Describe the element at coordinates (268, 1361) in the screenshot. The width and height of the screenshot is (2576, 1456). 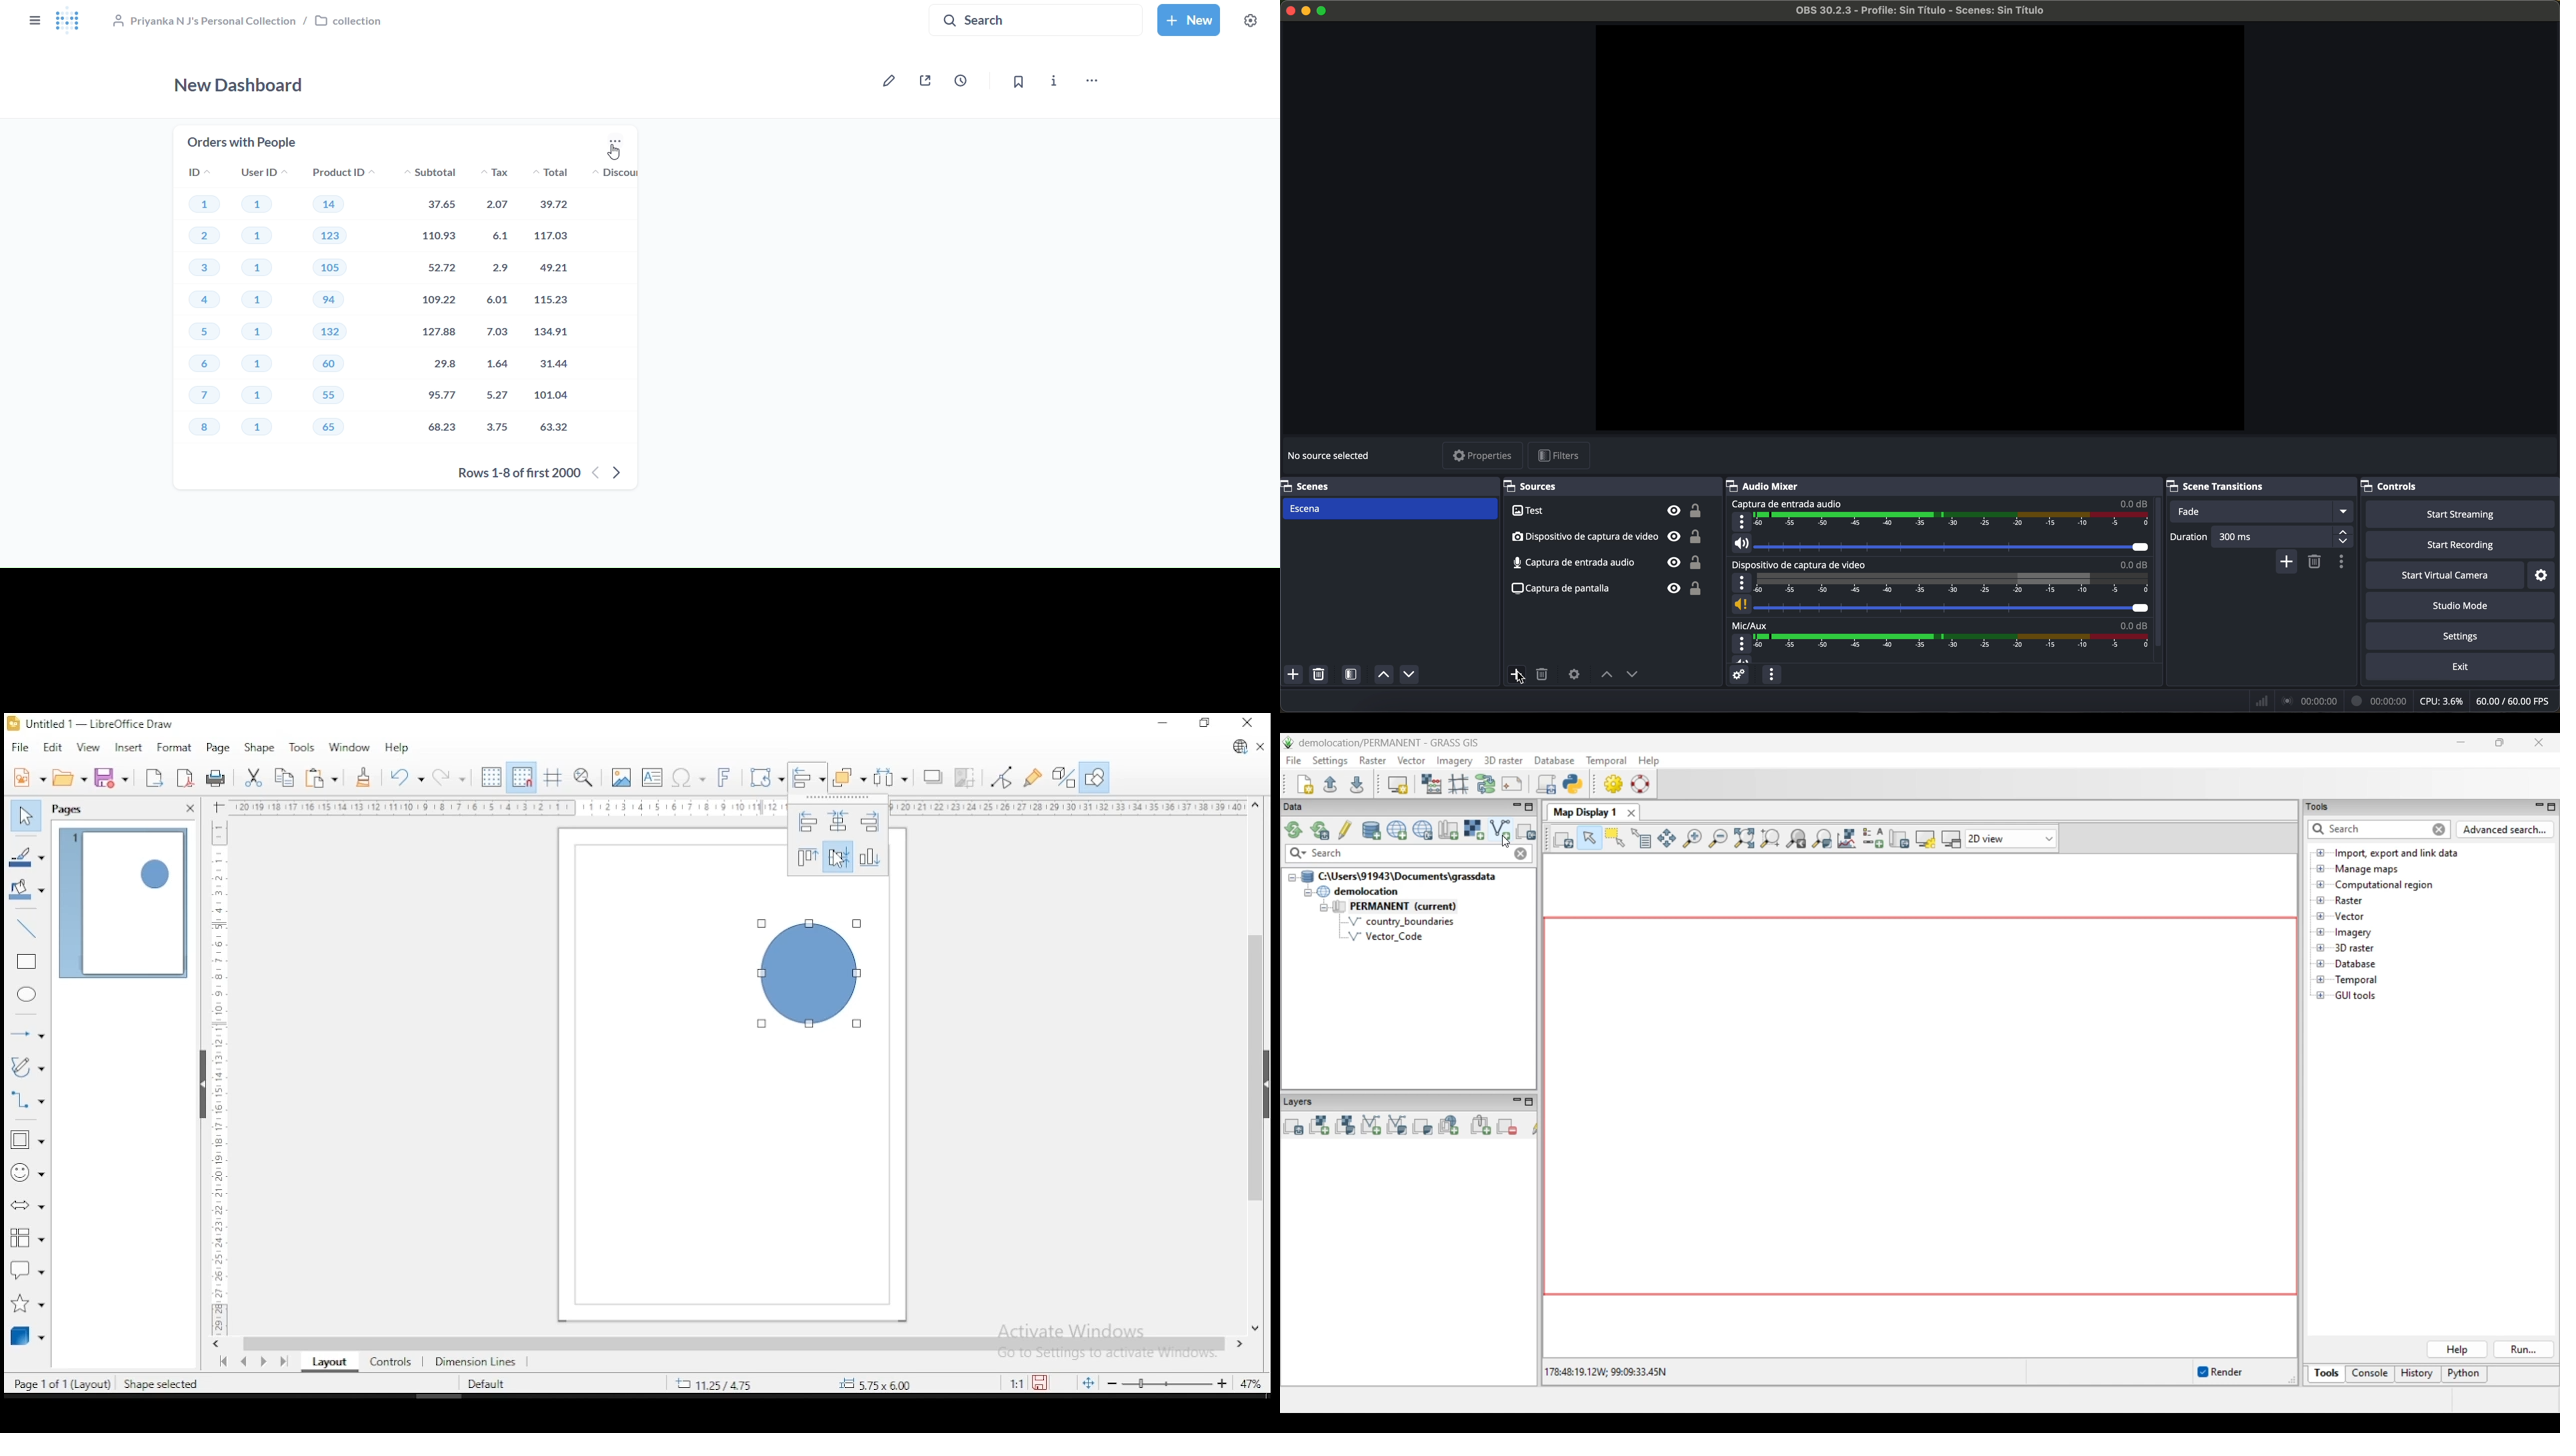
I see `next page` at that location.